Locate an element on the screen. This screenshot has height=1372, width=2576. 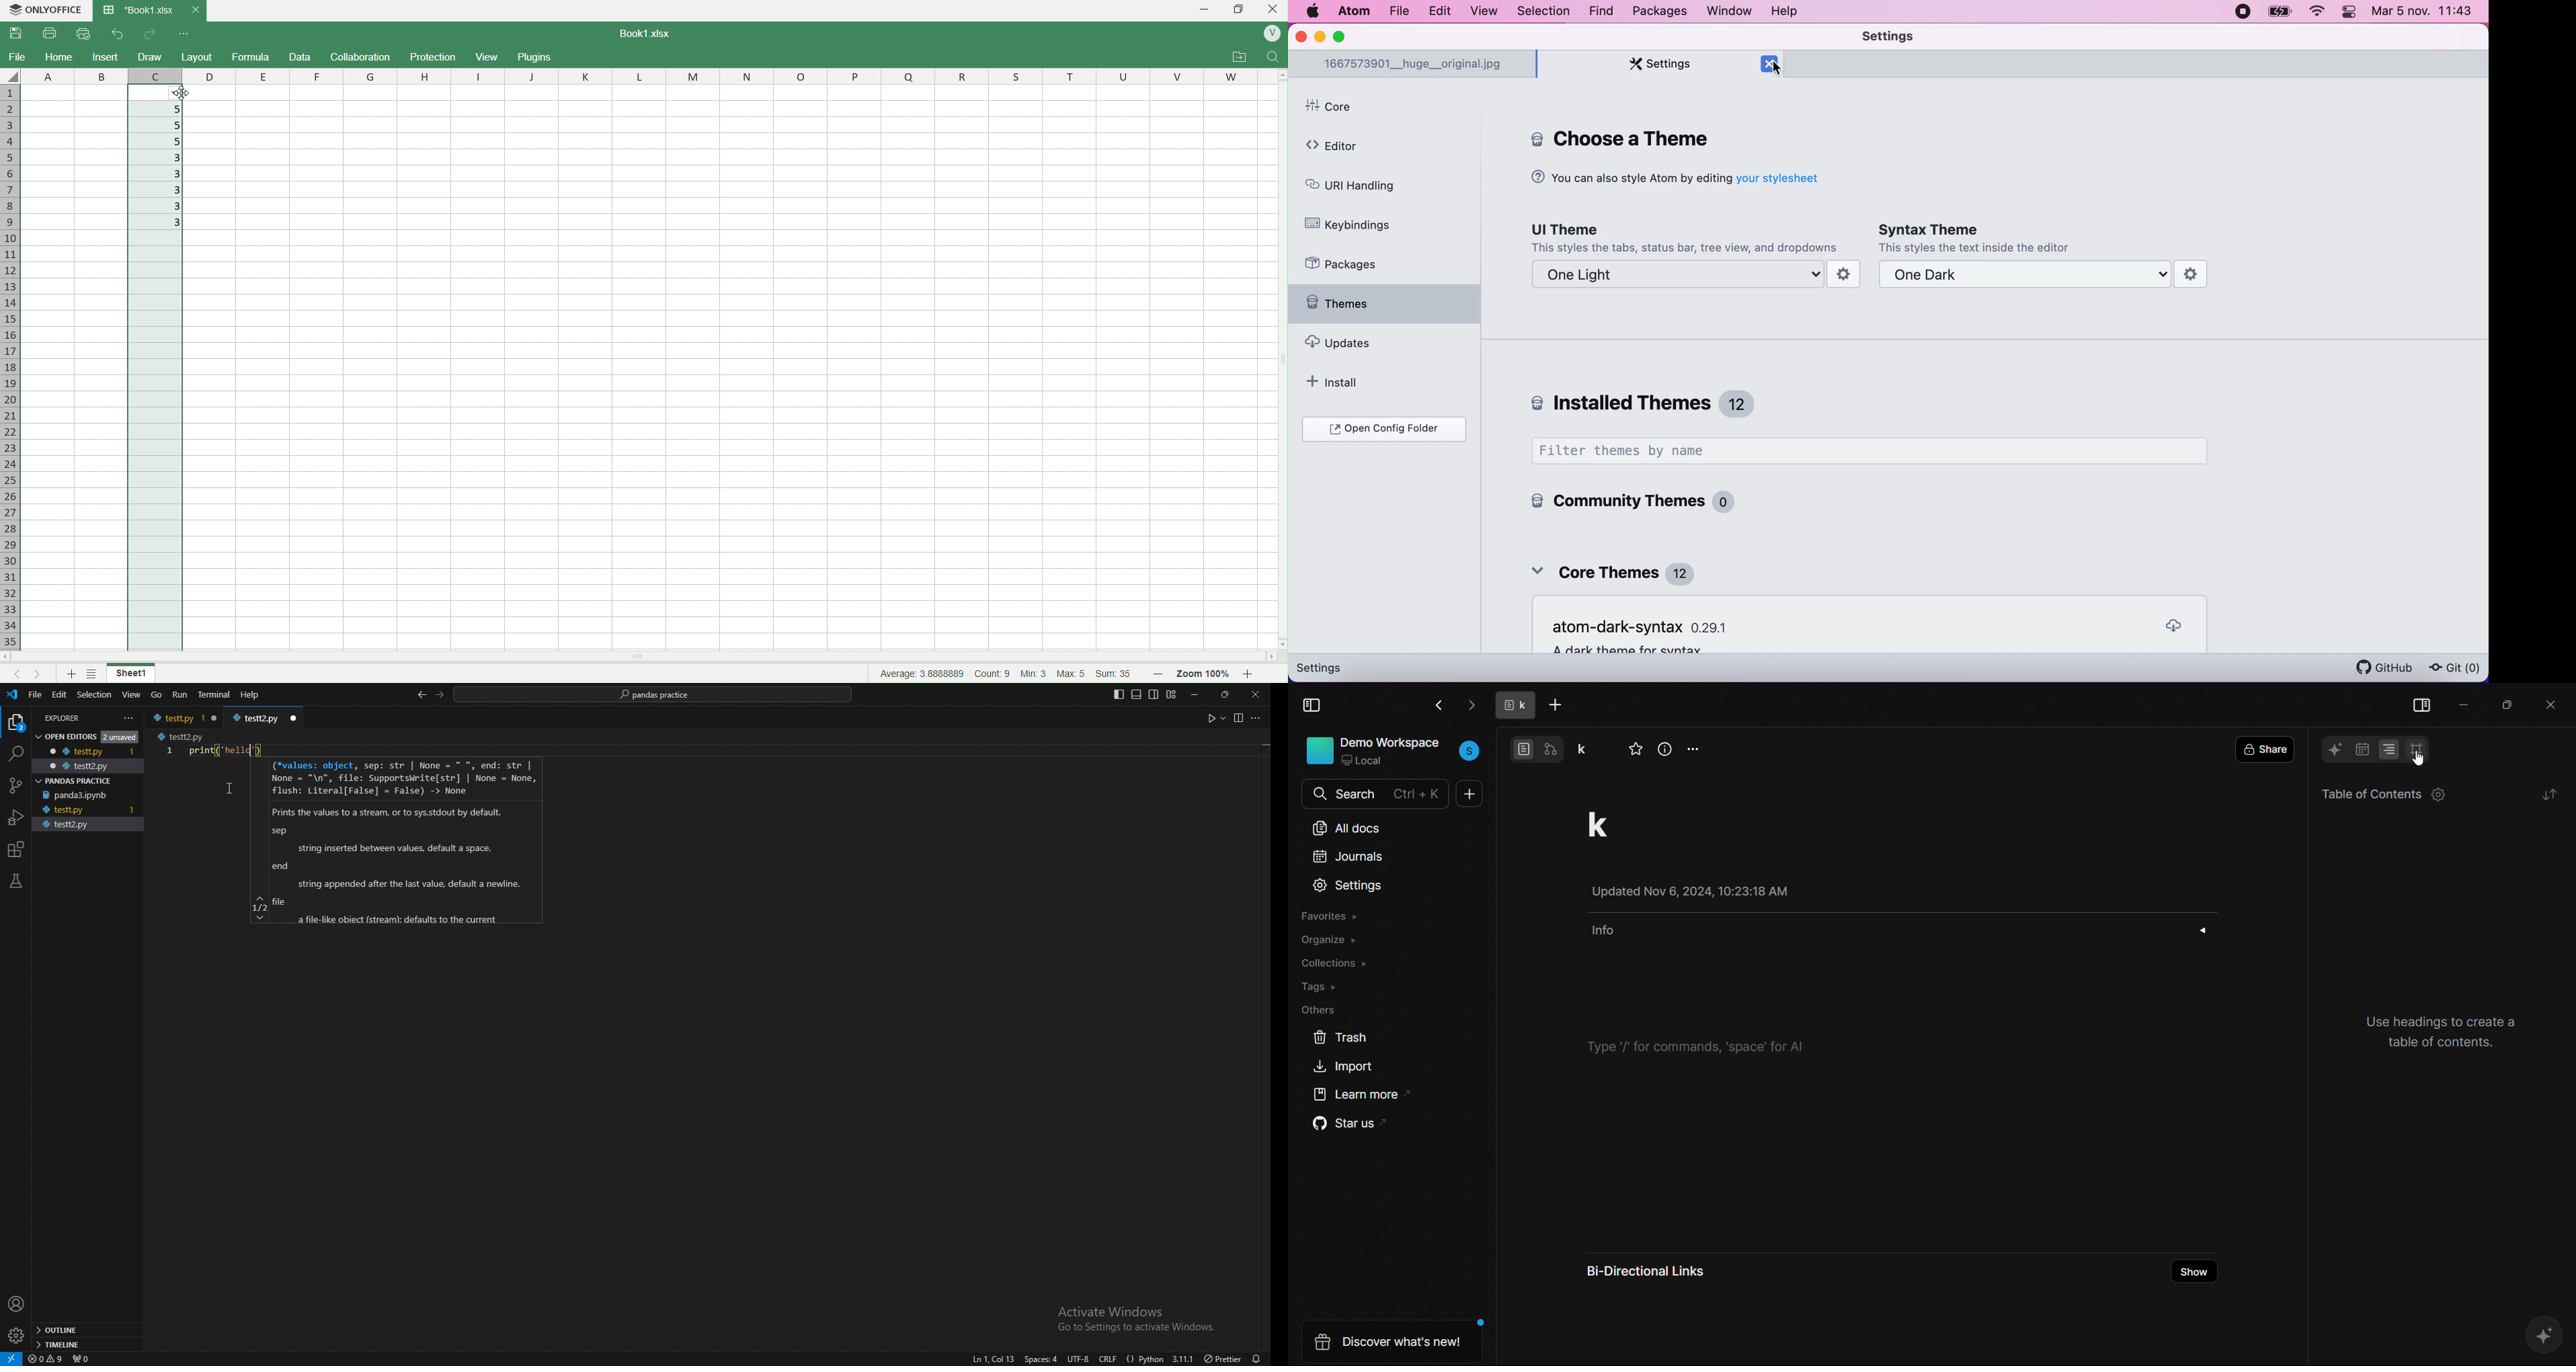
Insert is located at coordinates (106, 56).